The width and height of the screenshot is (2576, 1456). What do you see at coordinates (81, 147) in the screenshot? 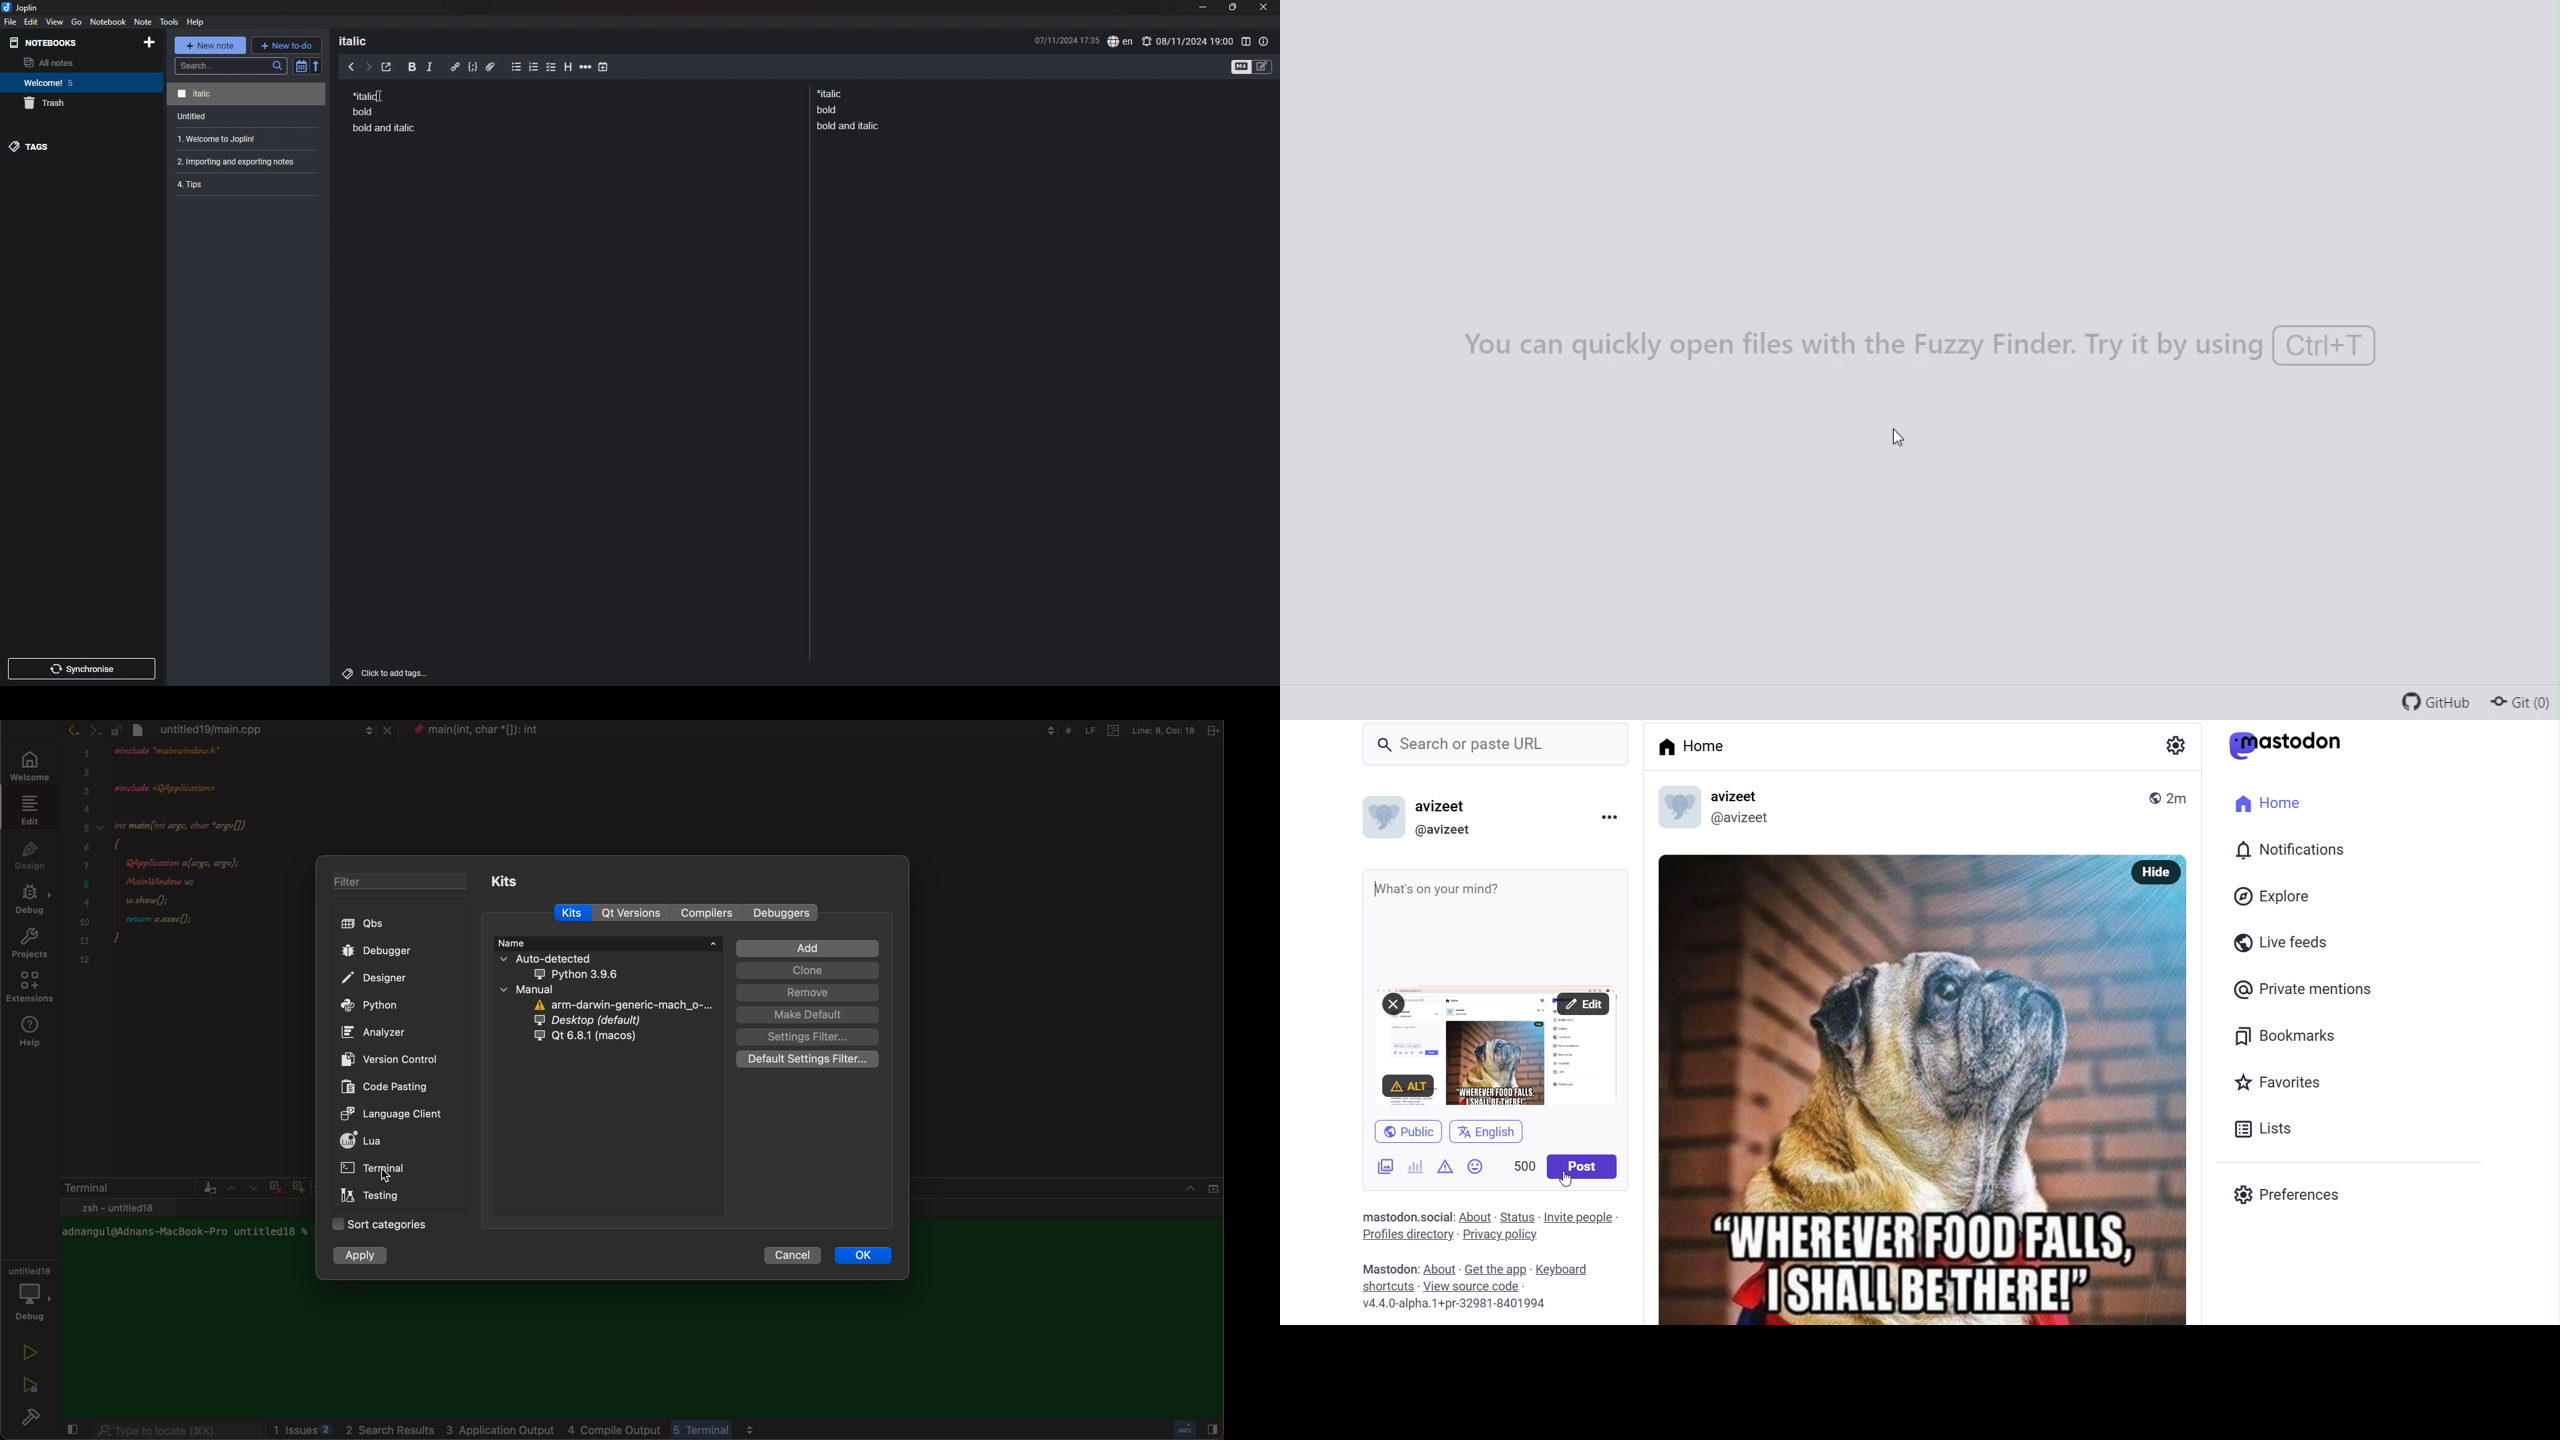
I see `tags` at bounding box center [81, 147].